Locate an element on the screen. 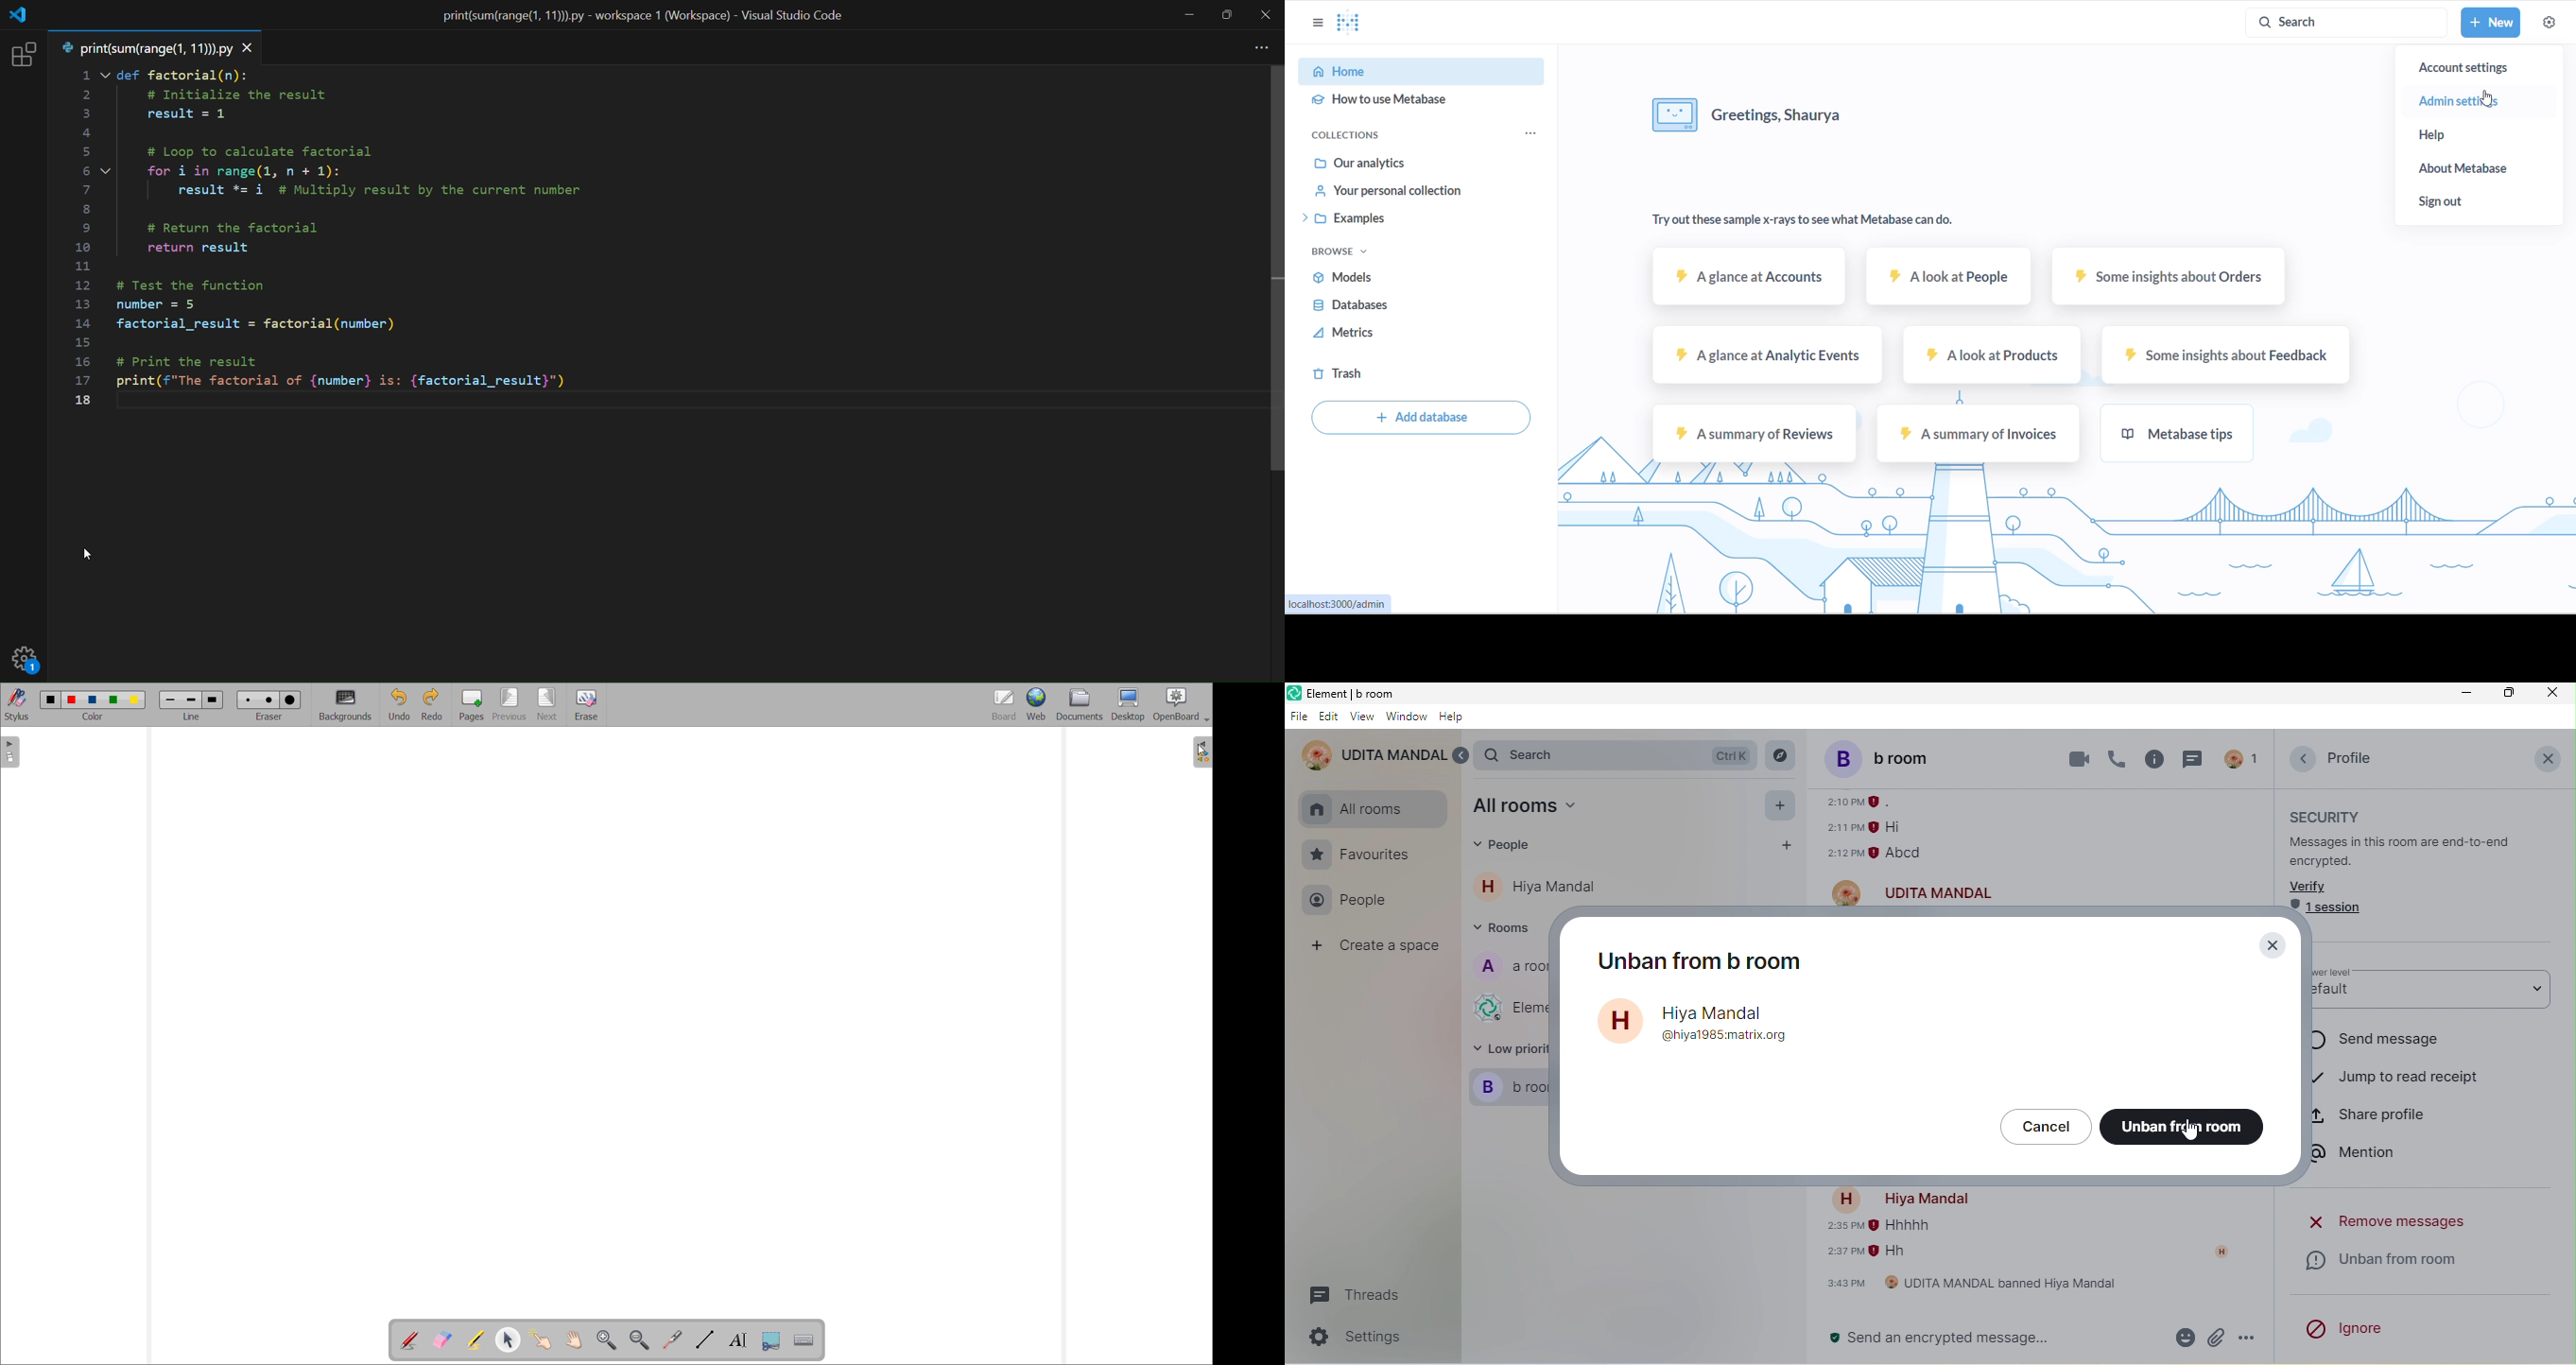 This screenshot has width=2576, height=1372. board is located at coordinates (1005, 705).